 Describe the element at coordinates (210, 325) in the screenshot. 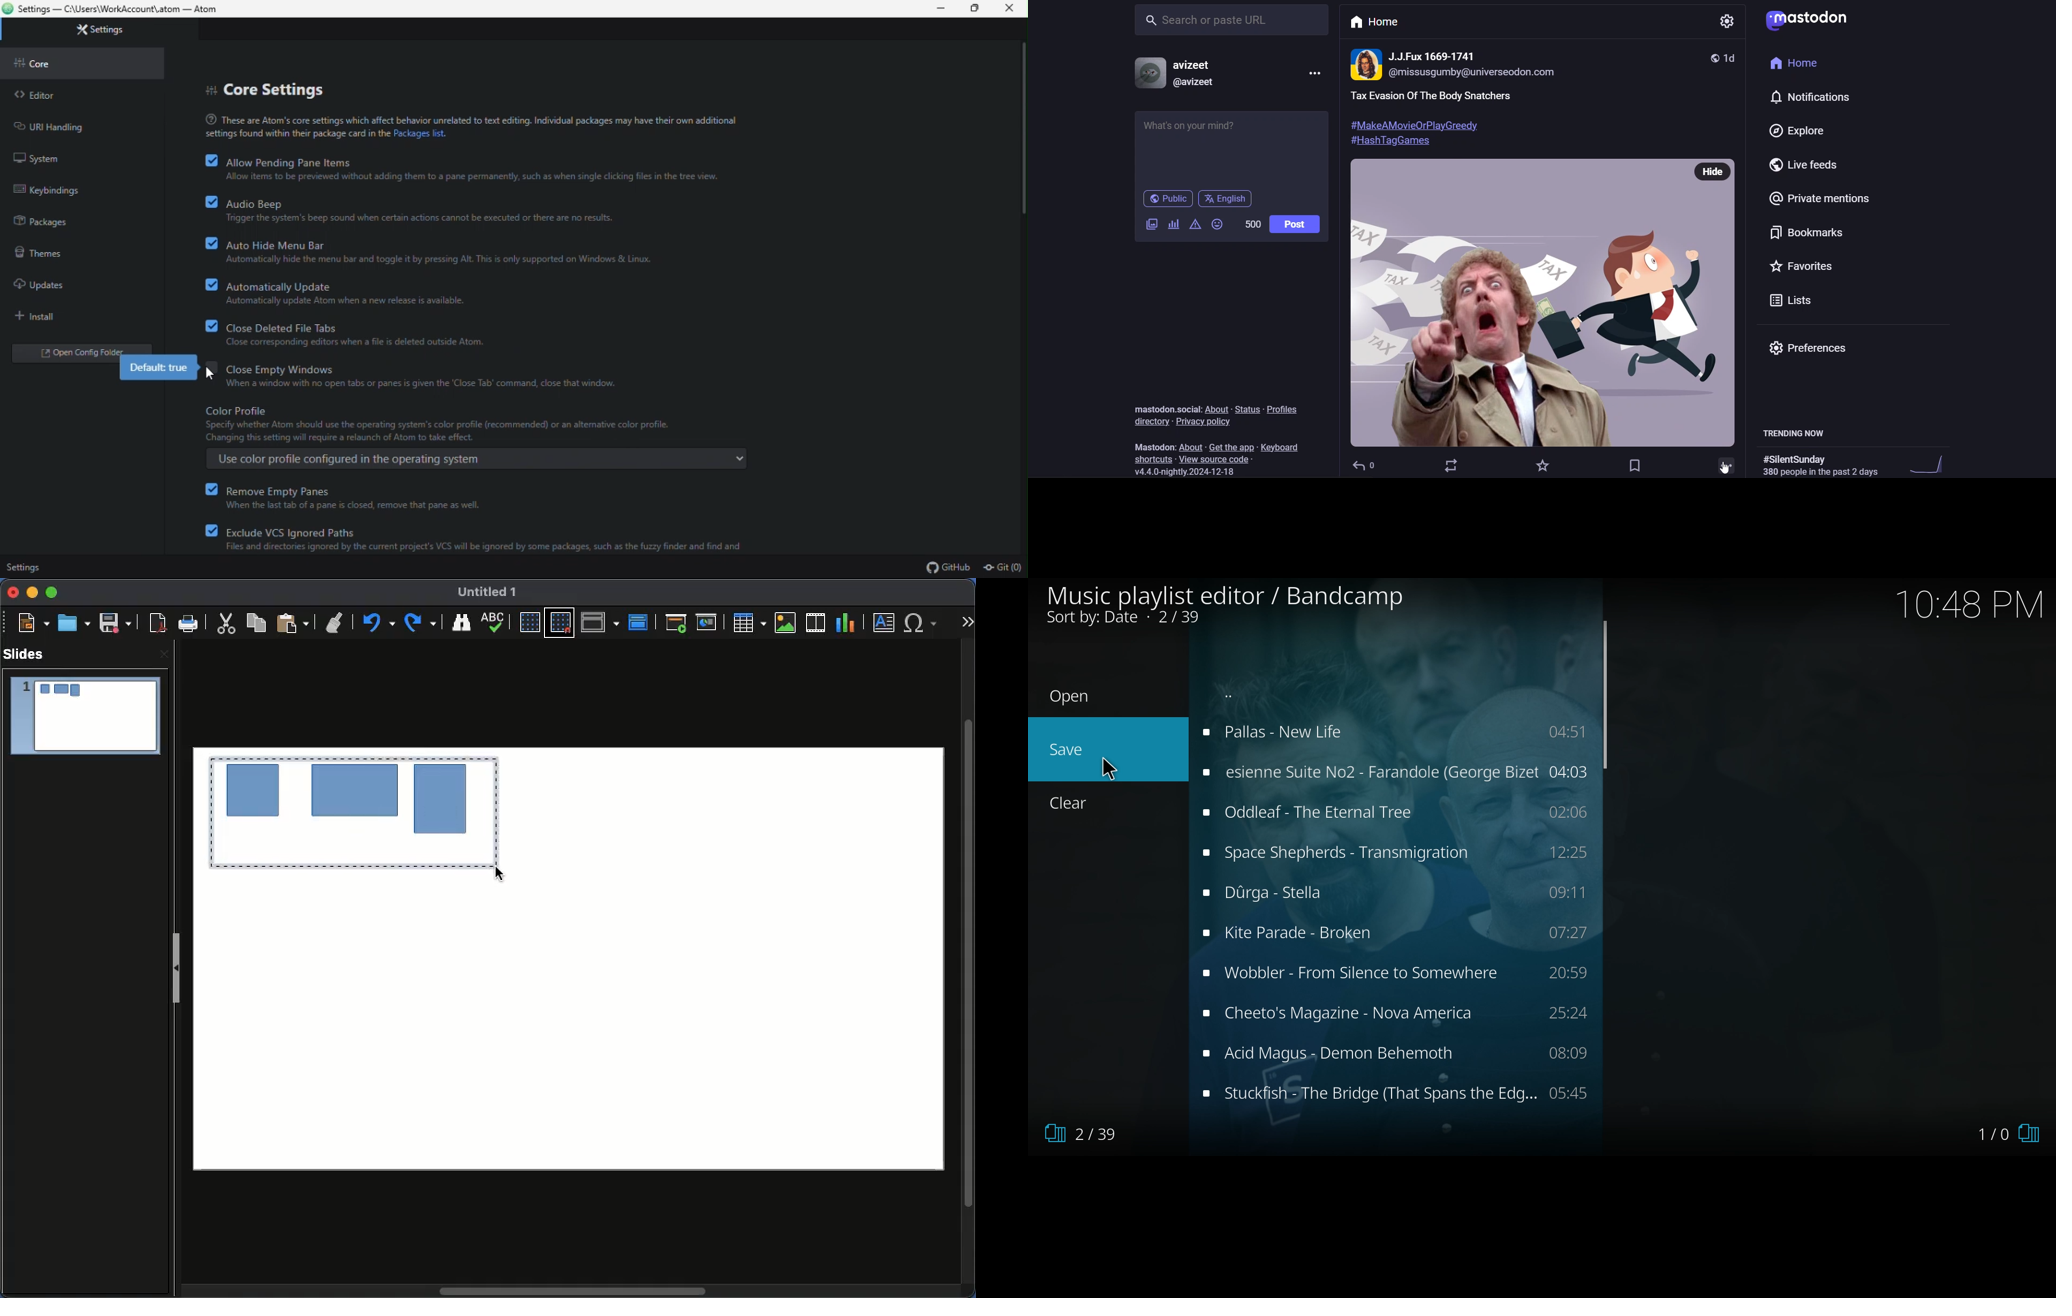

I see `checkbox` at that location.